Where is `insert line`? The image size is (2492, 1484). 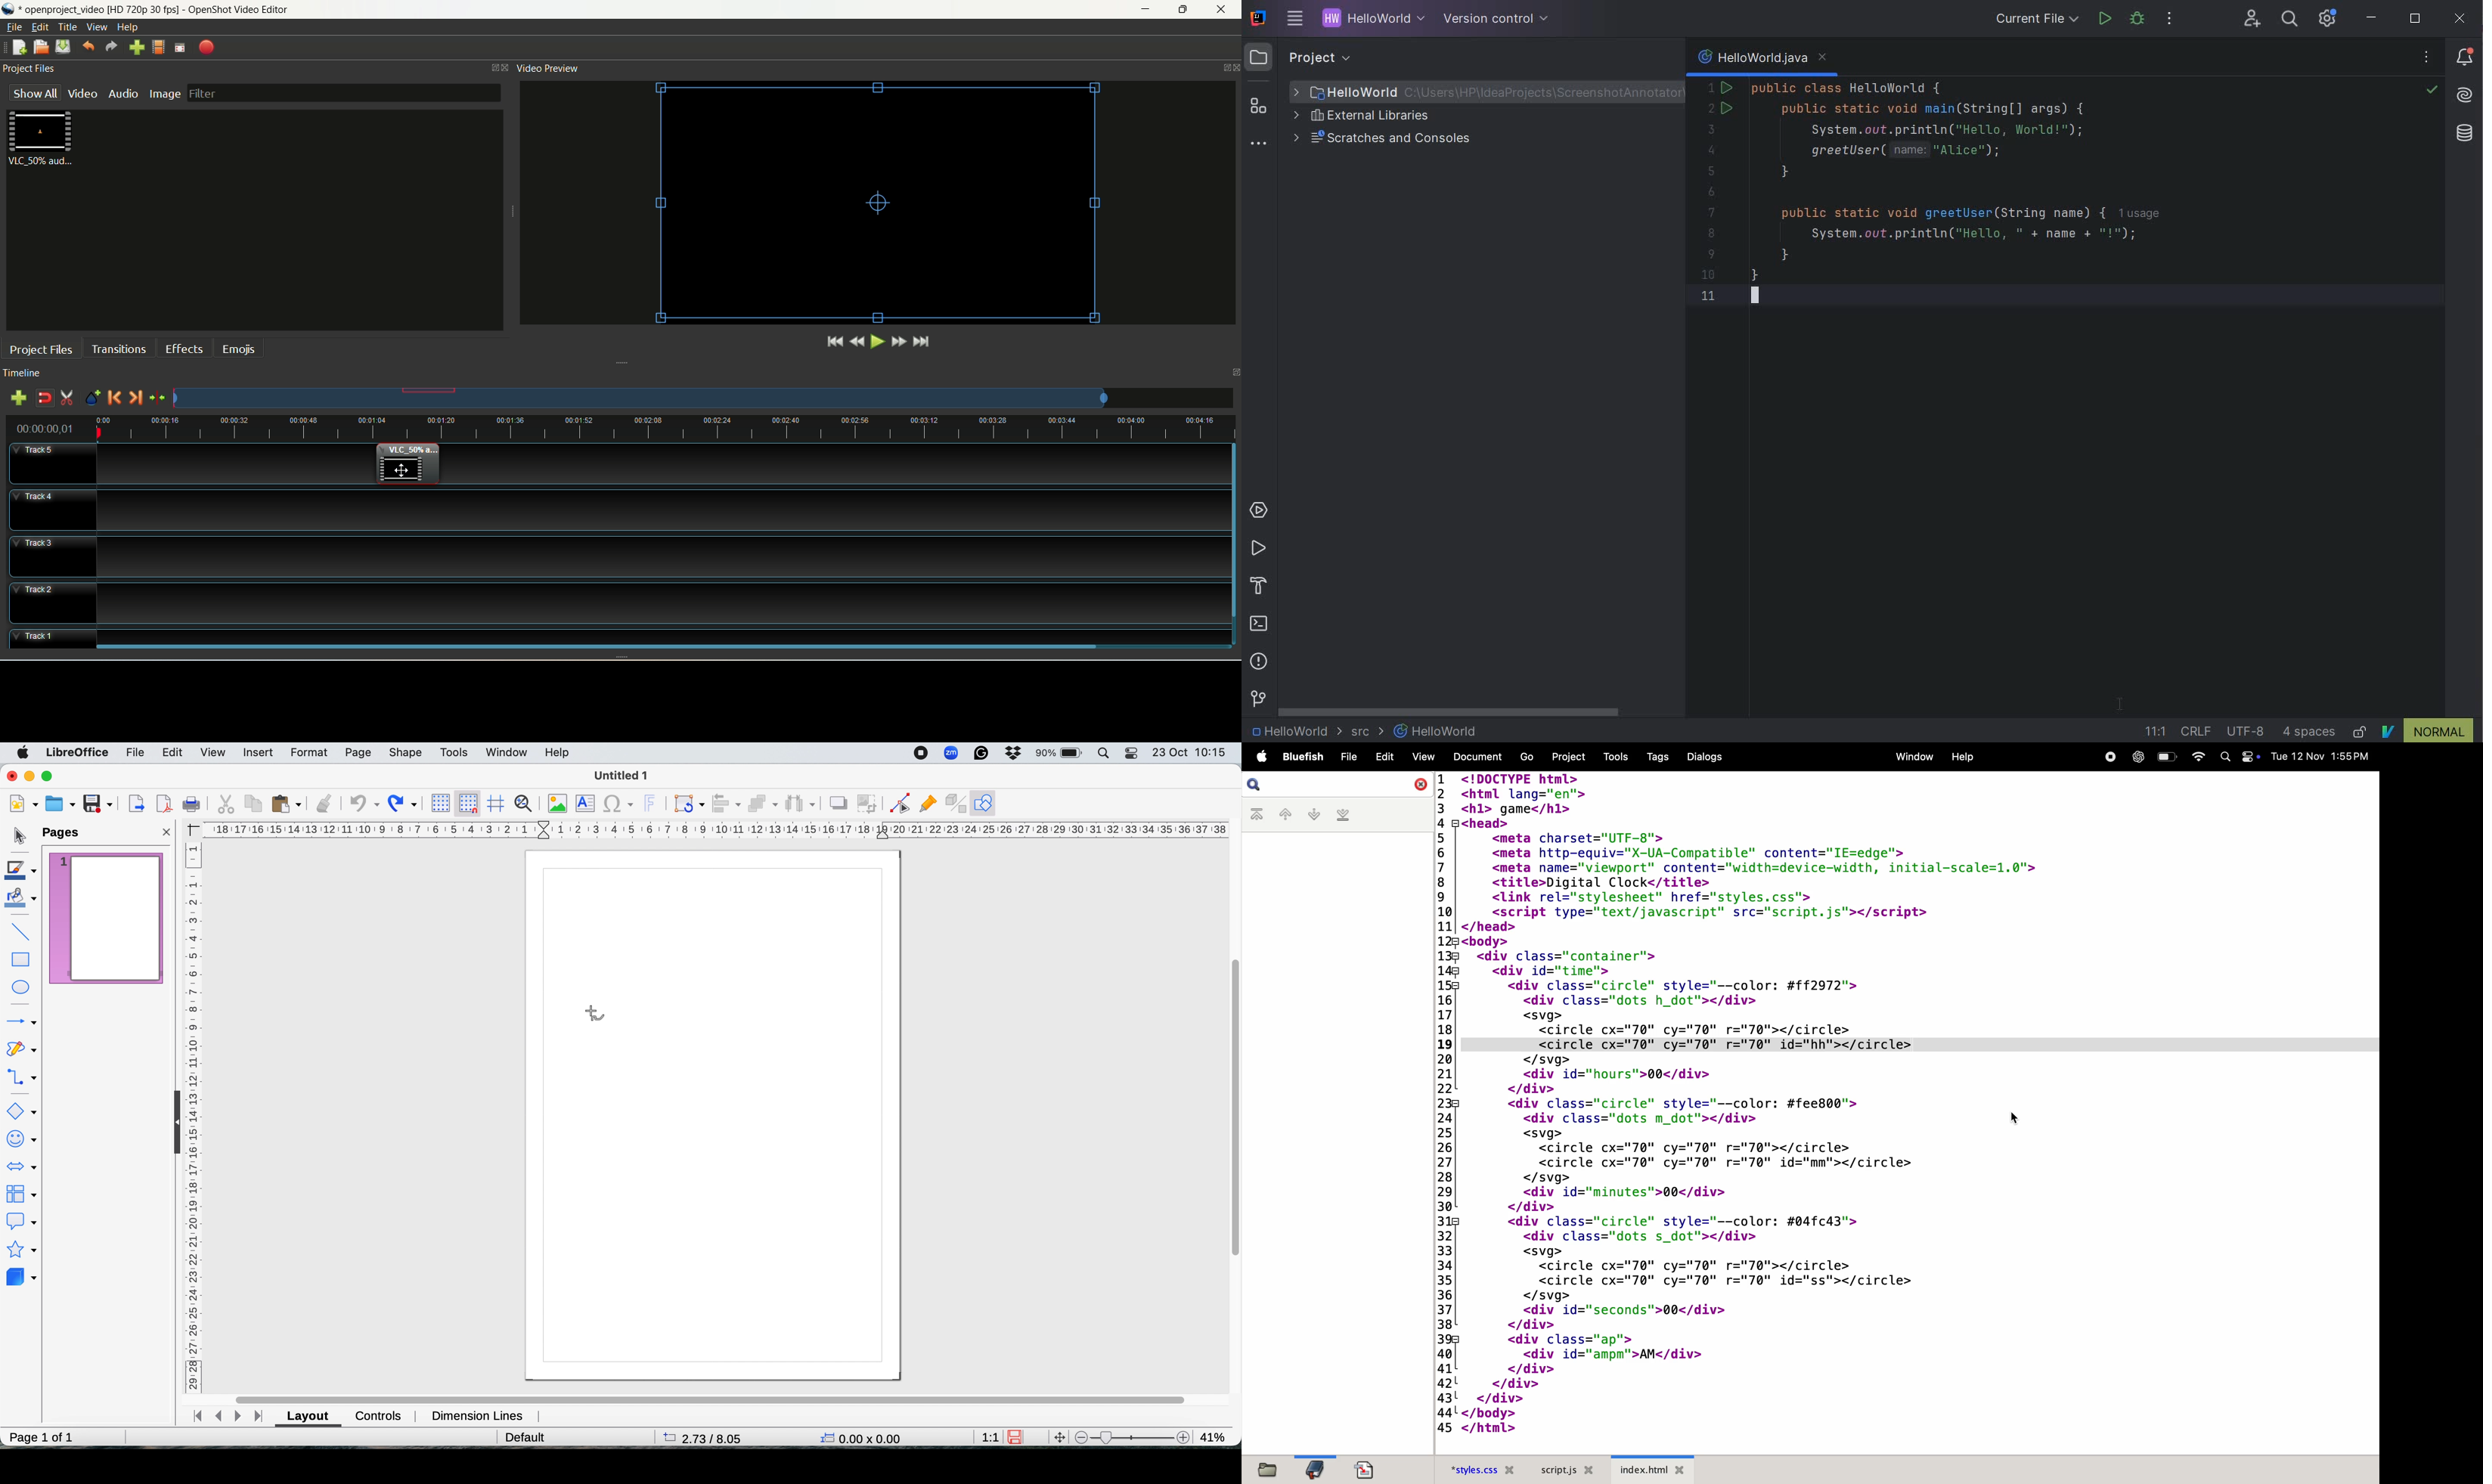
insert line is located at coordinates (21, 931).